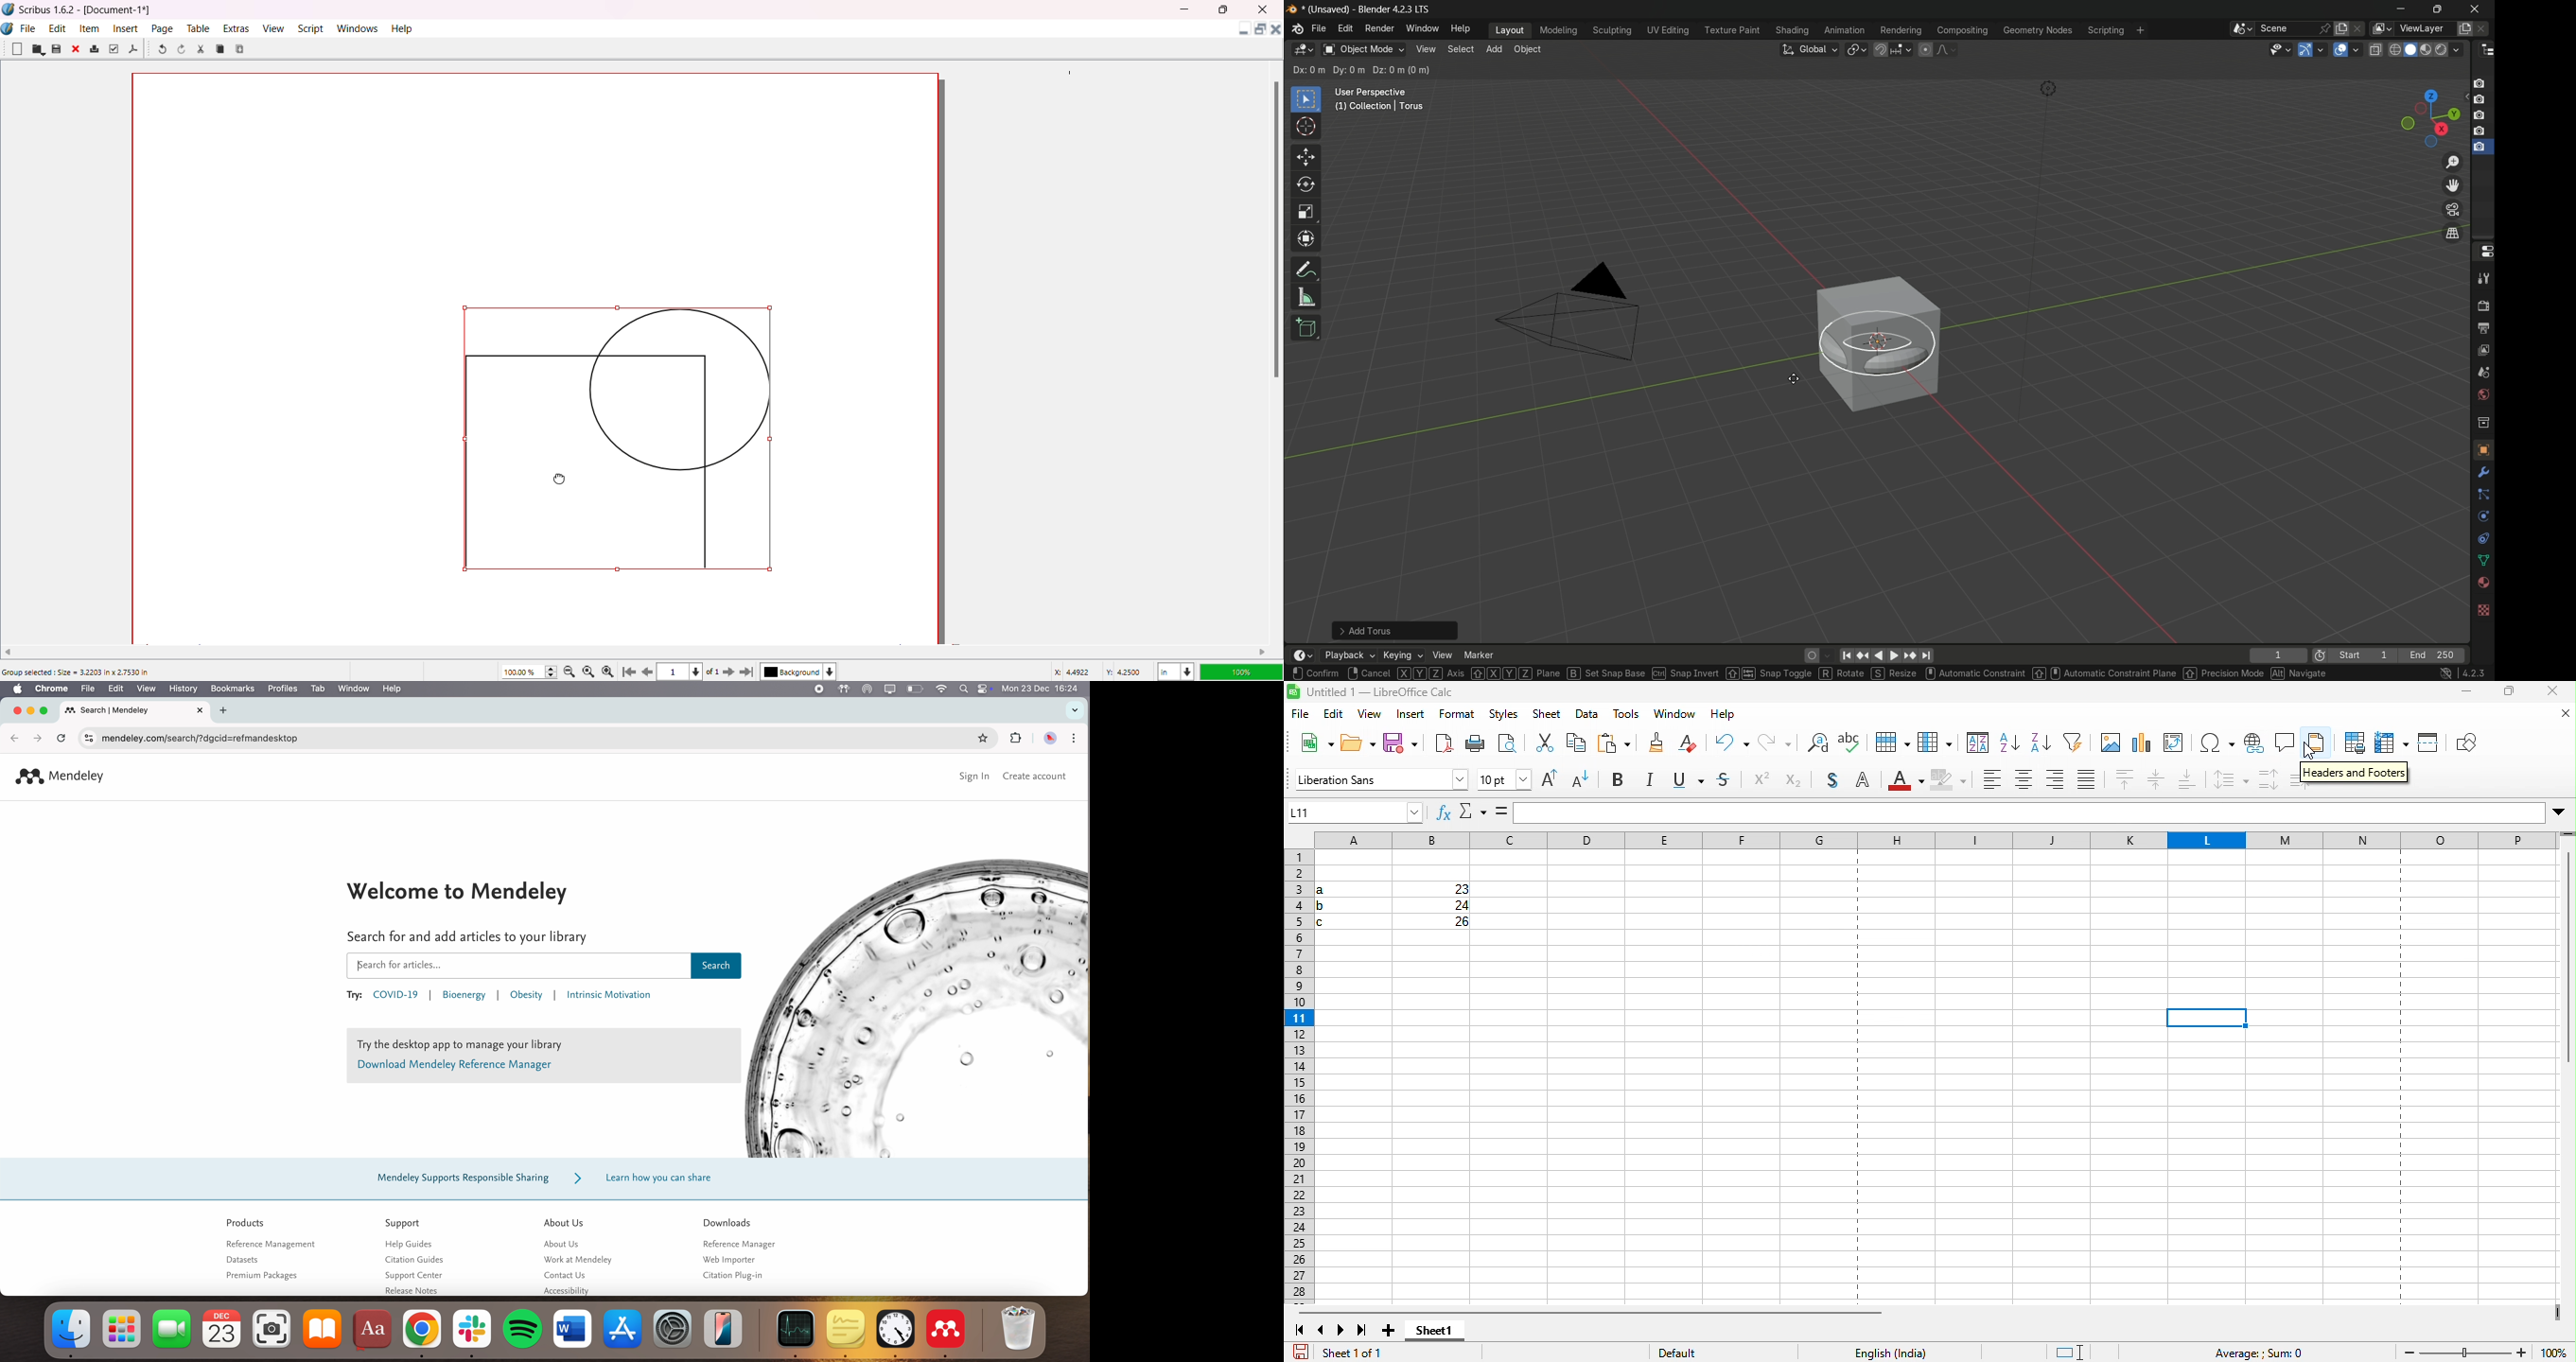 The image size is (2576, 1372). What do you see at coordinates (1584, 781) in the screenshot?
I see `decrease font size` at bounding box center [1584, 781].